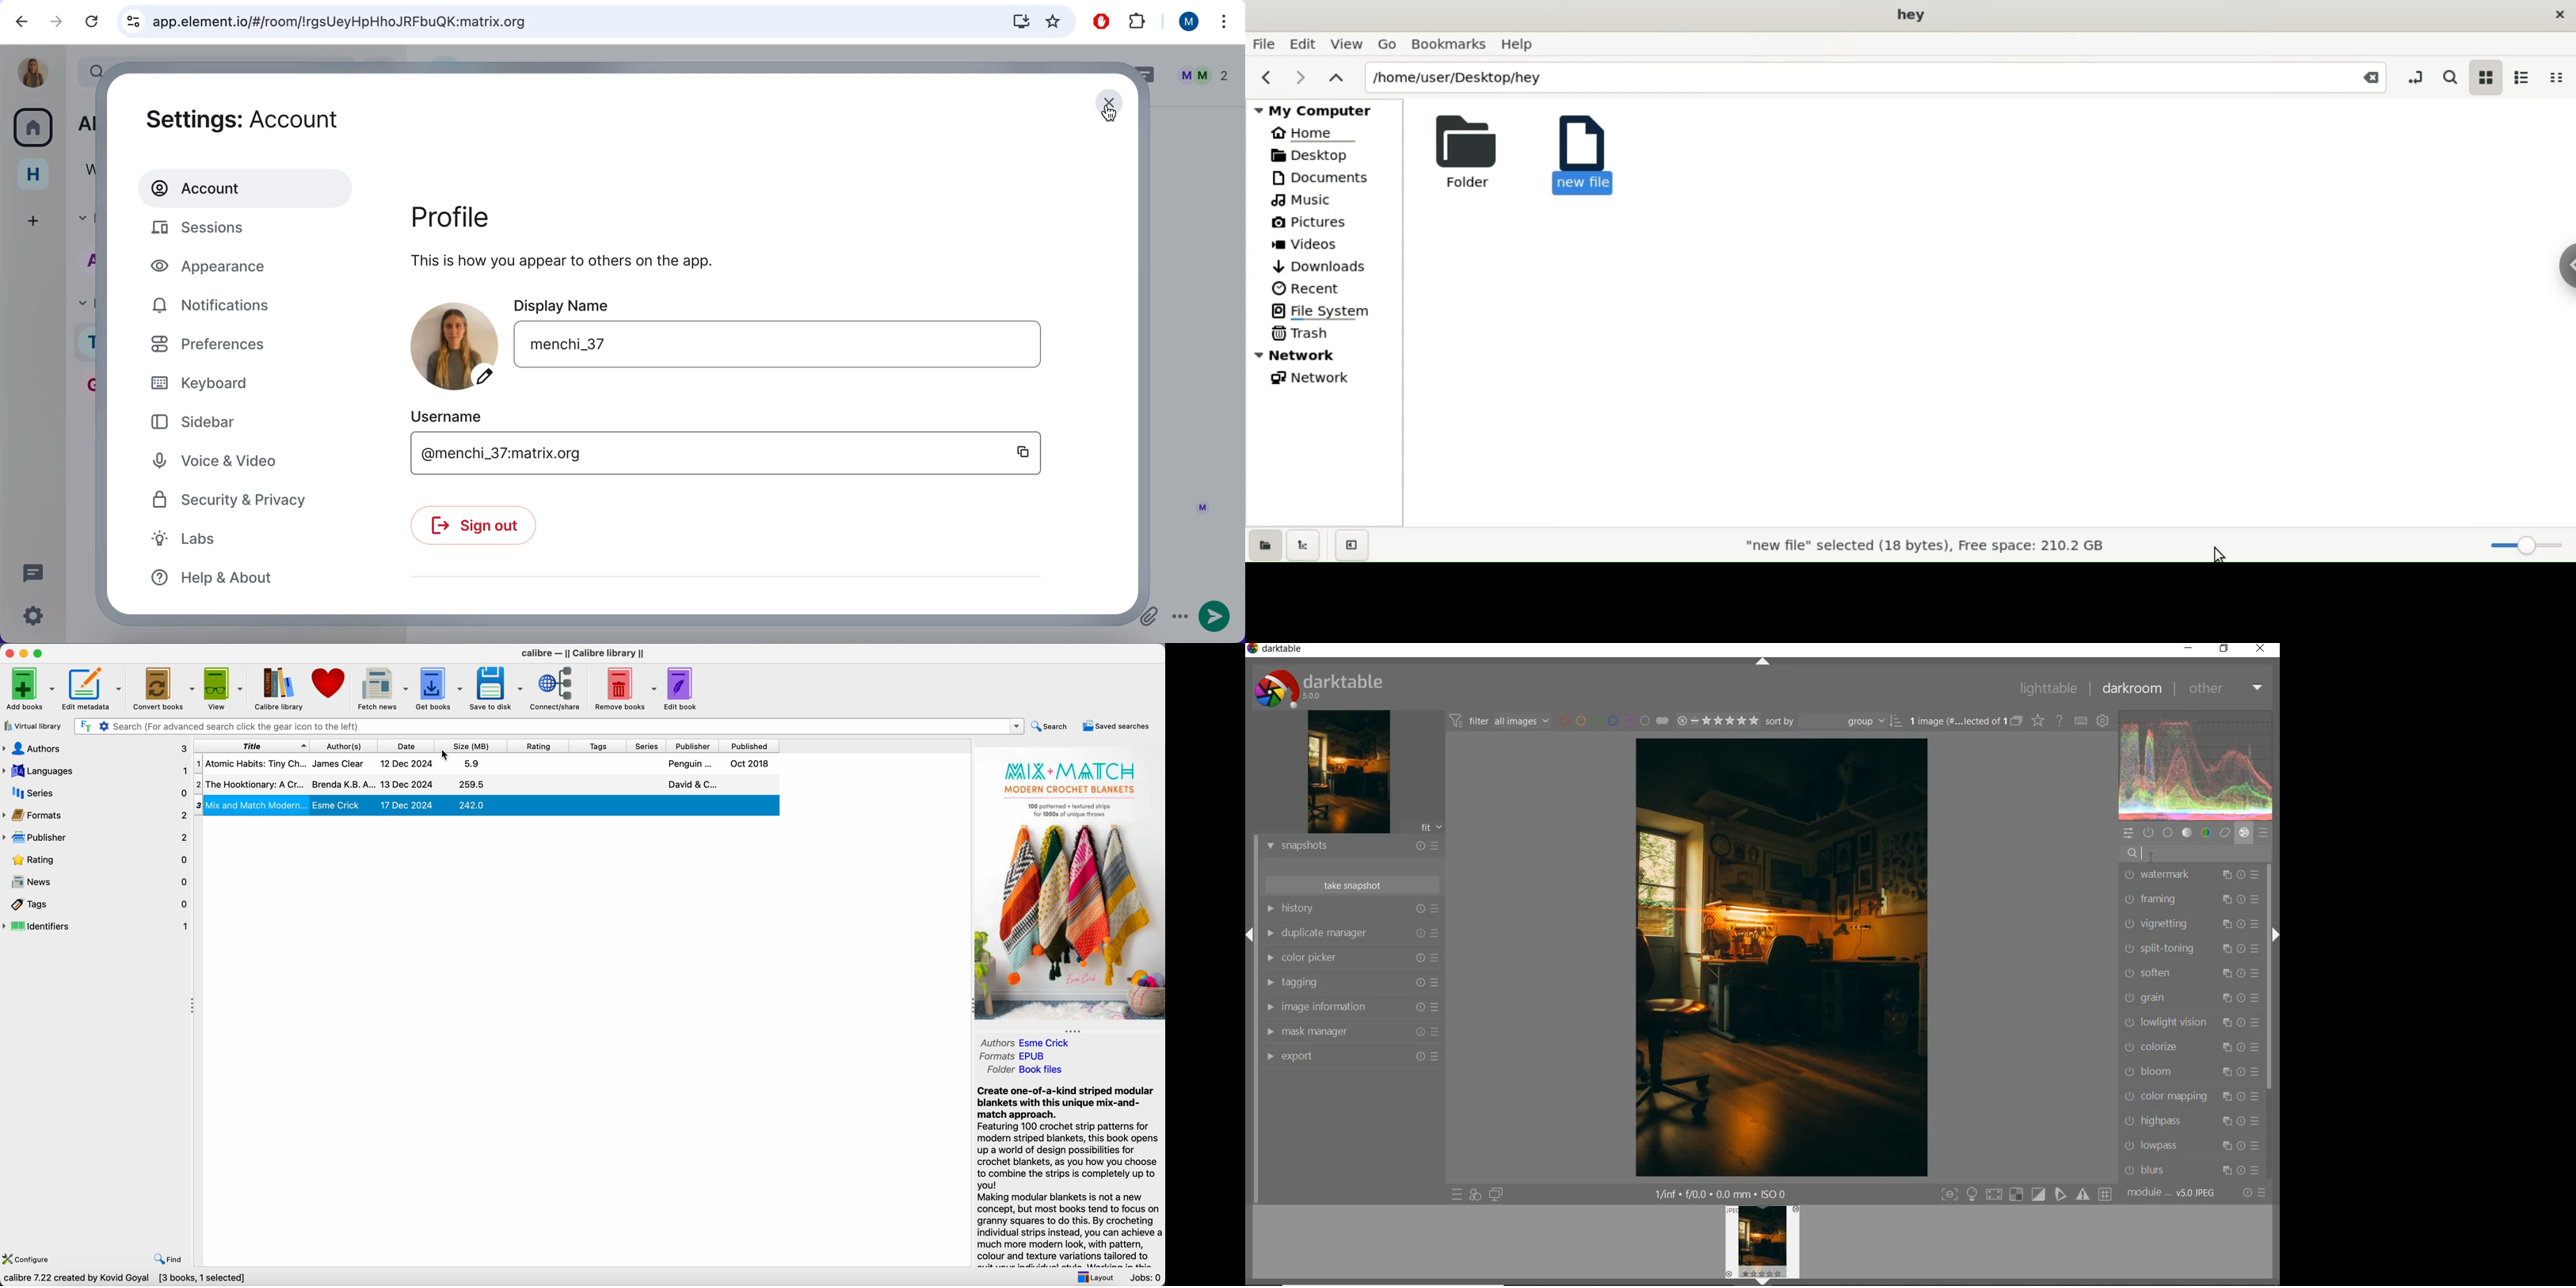  What do you see at coordinates (493, 804) in the screenshot?
I see `Mix and Match Modern...` at bounding box center [493, 804].